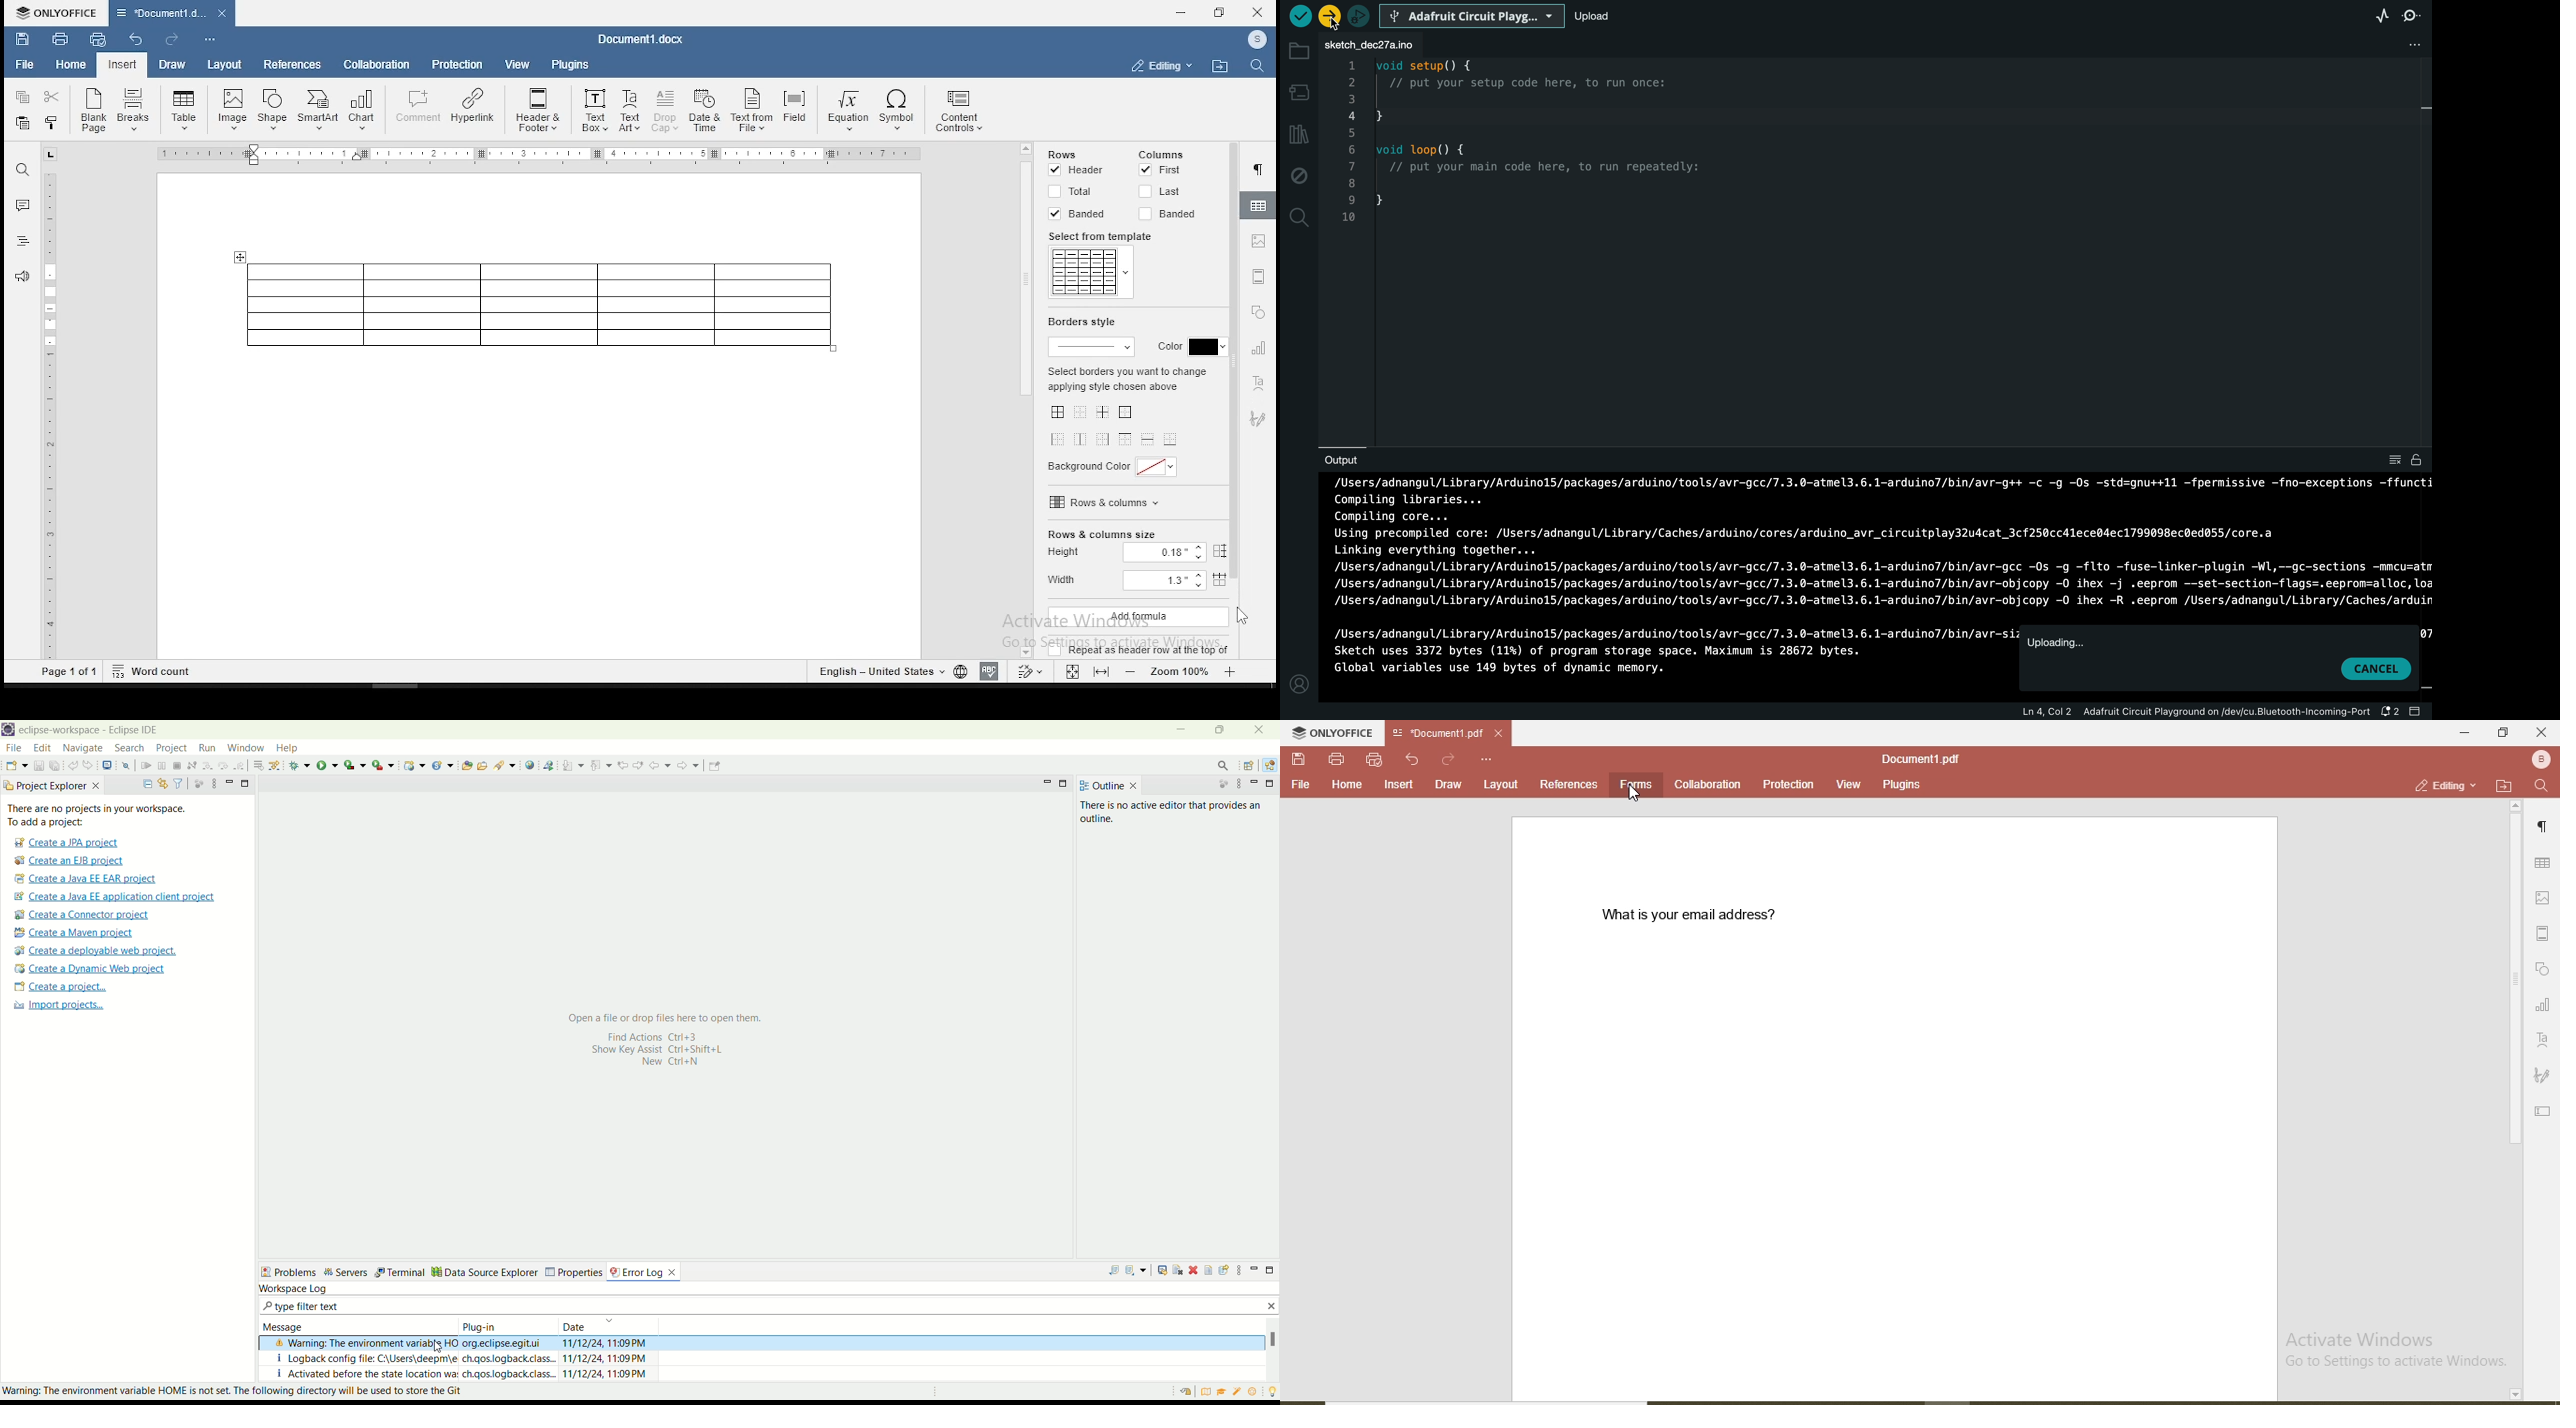 This screenshot has height=1428, width=2576. Describe the element at coordinates (1297, 16) in the screenshot. I see `verify` at that location.